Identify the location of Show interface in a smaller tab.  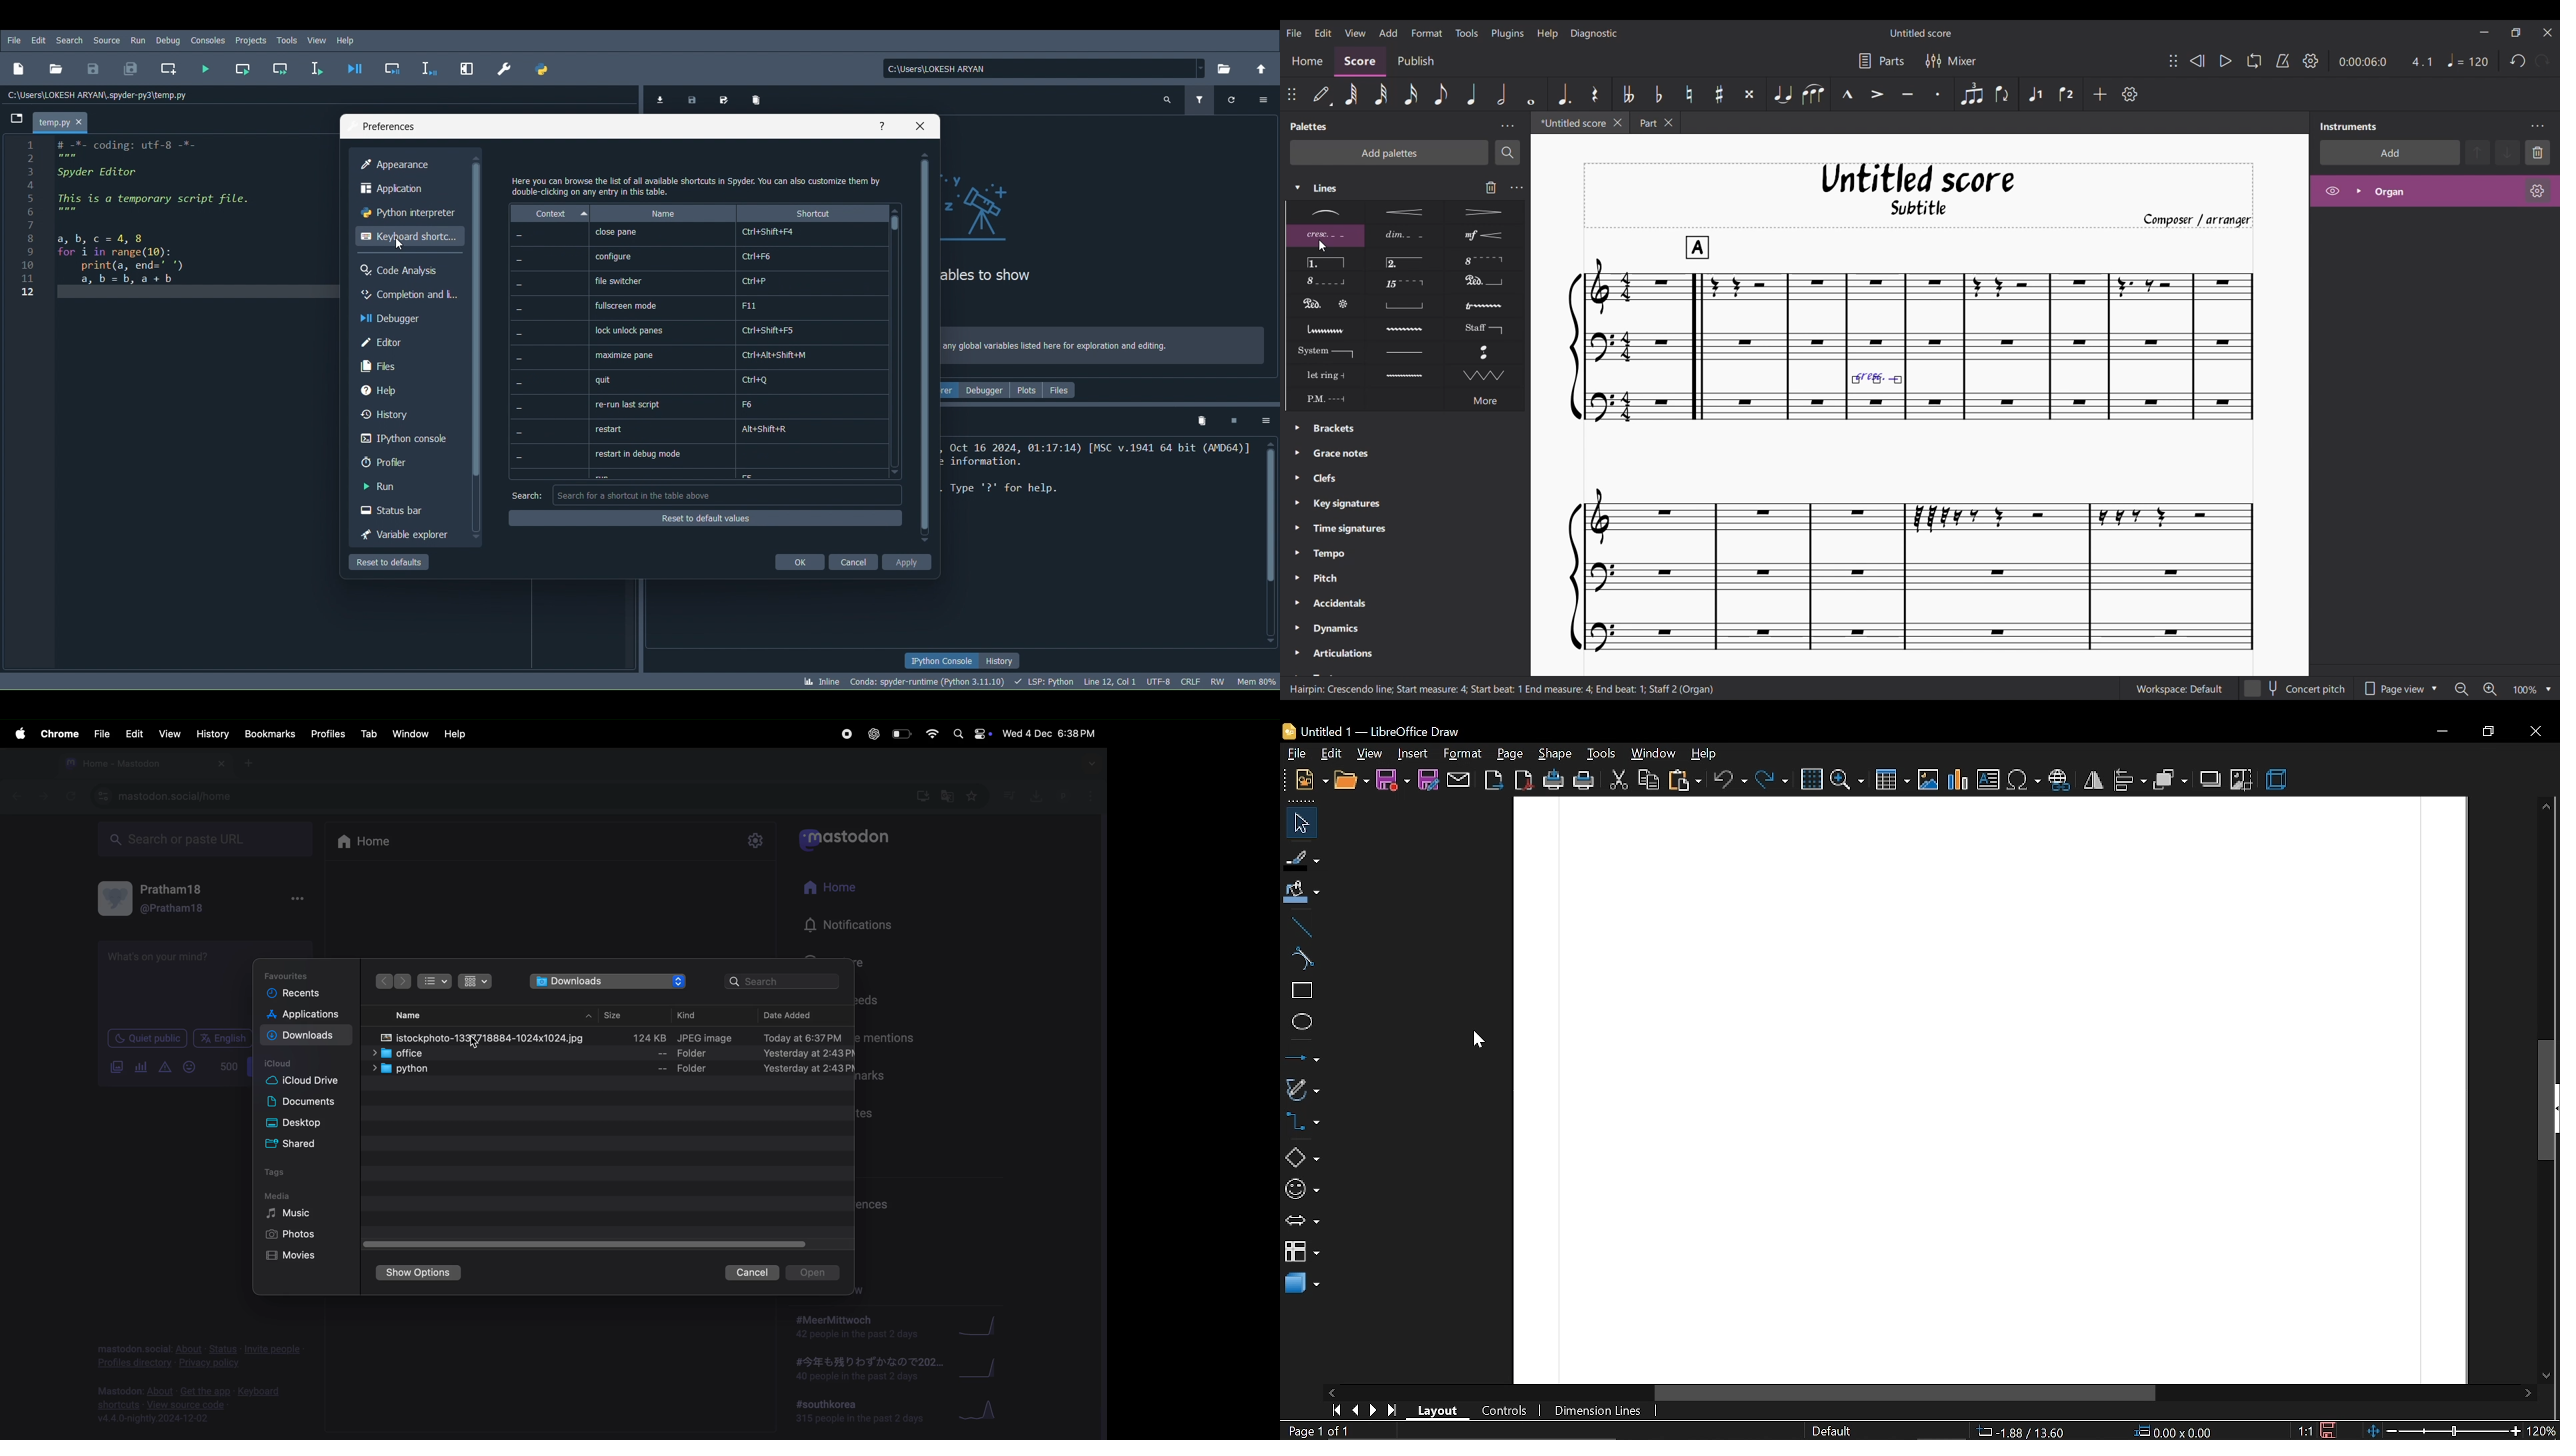
(2515, 33).